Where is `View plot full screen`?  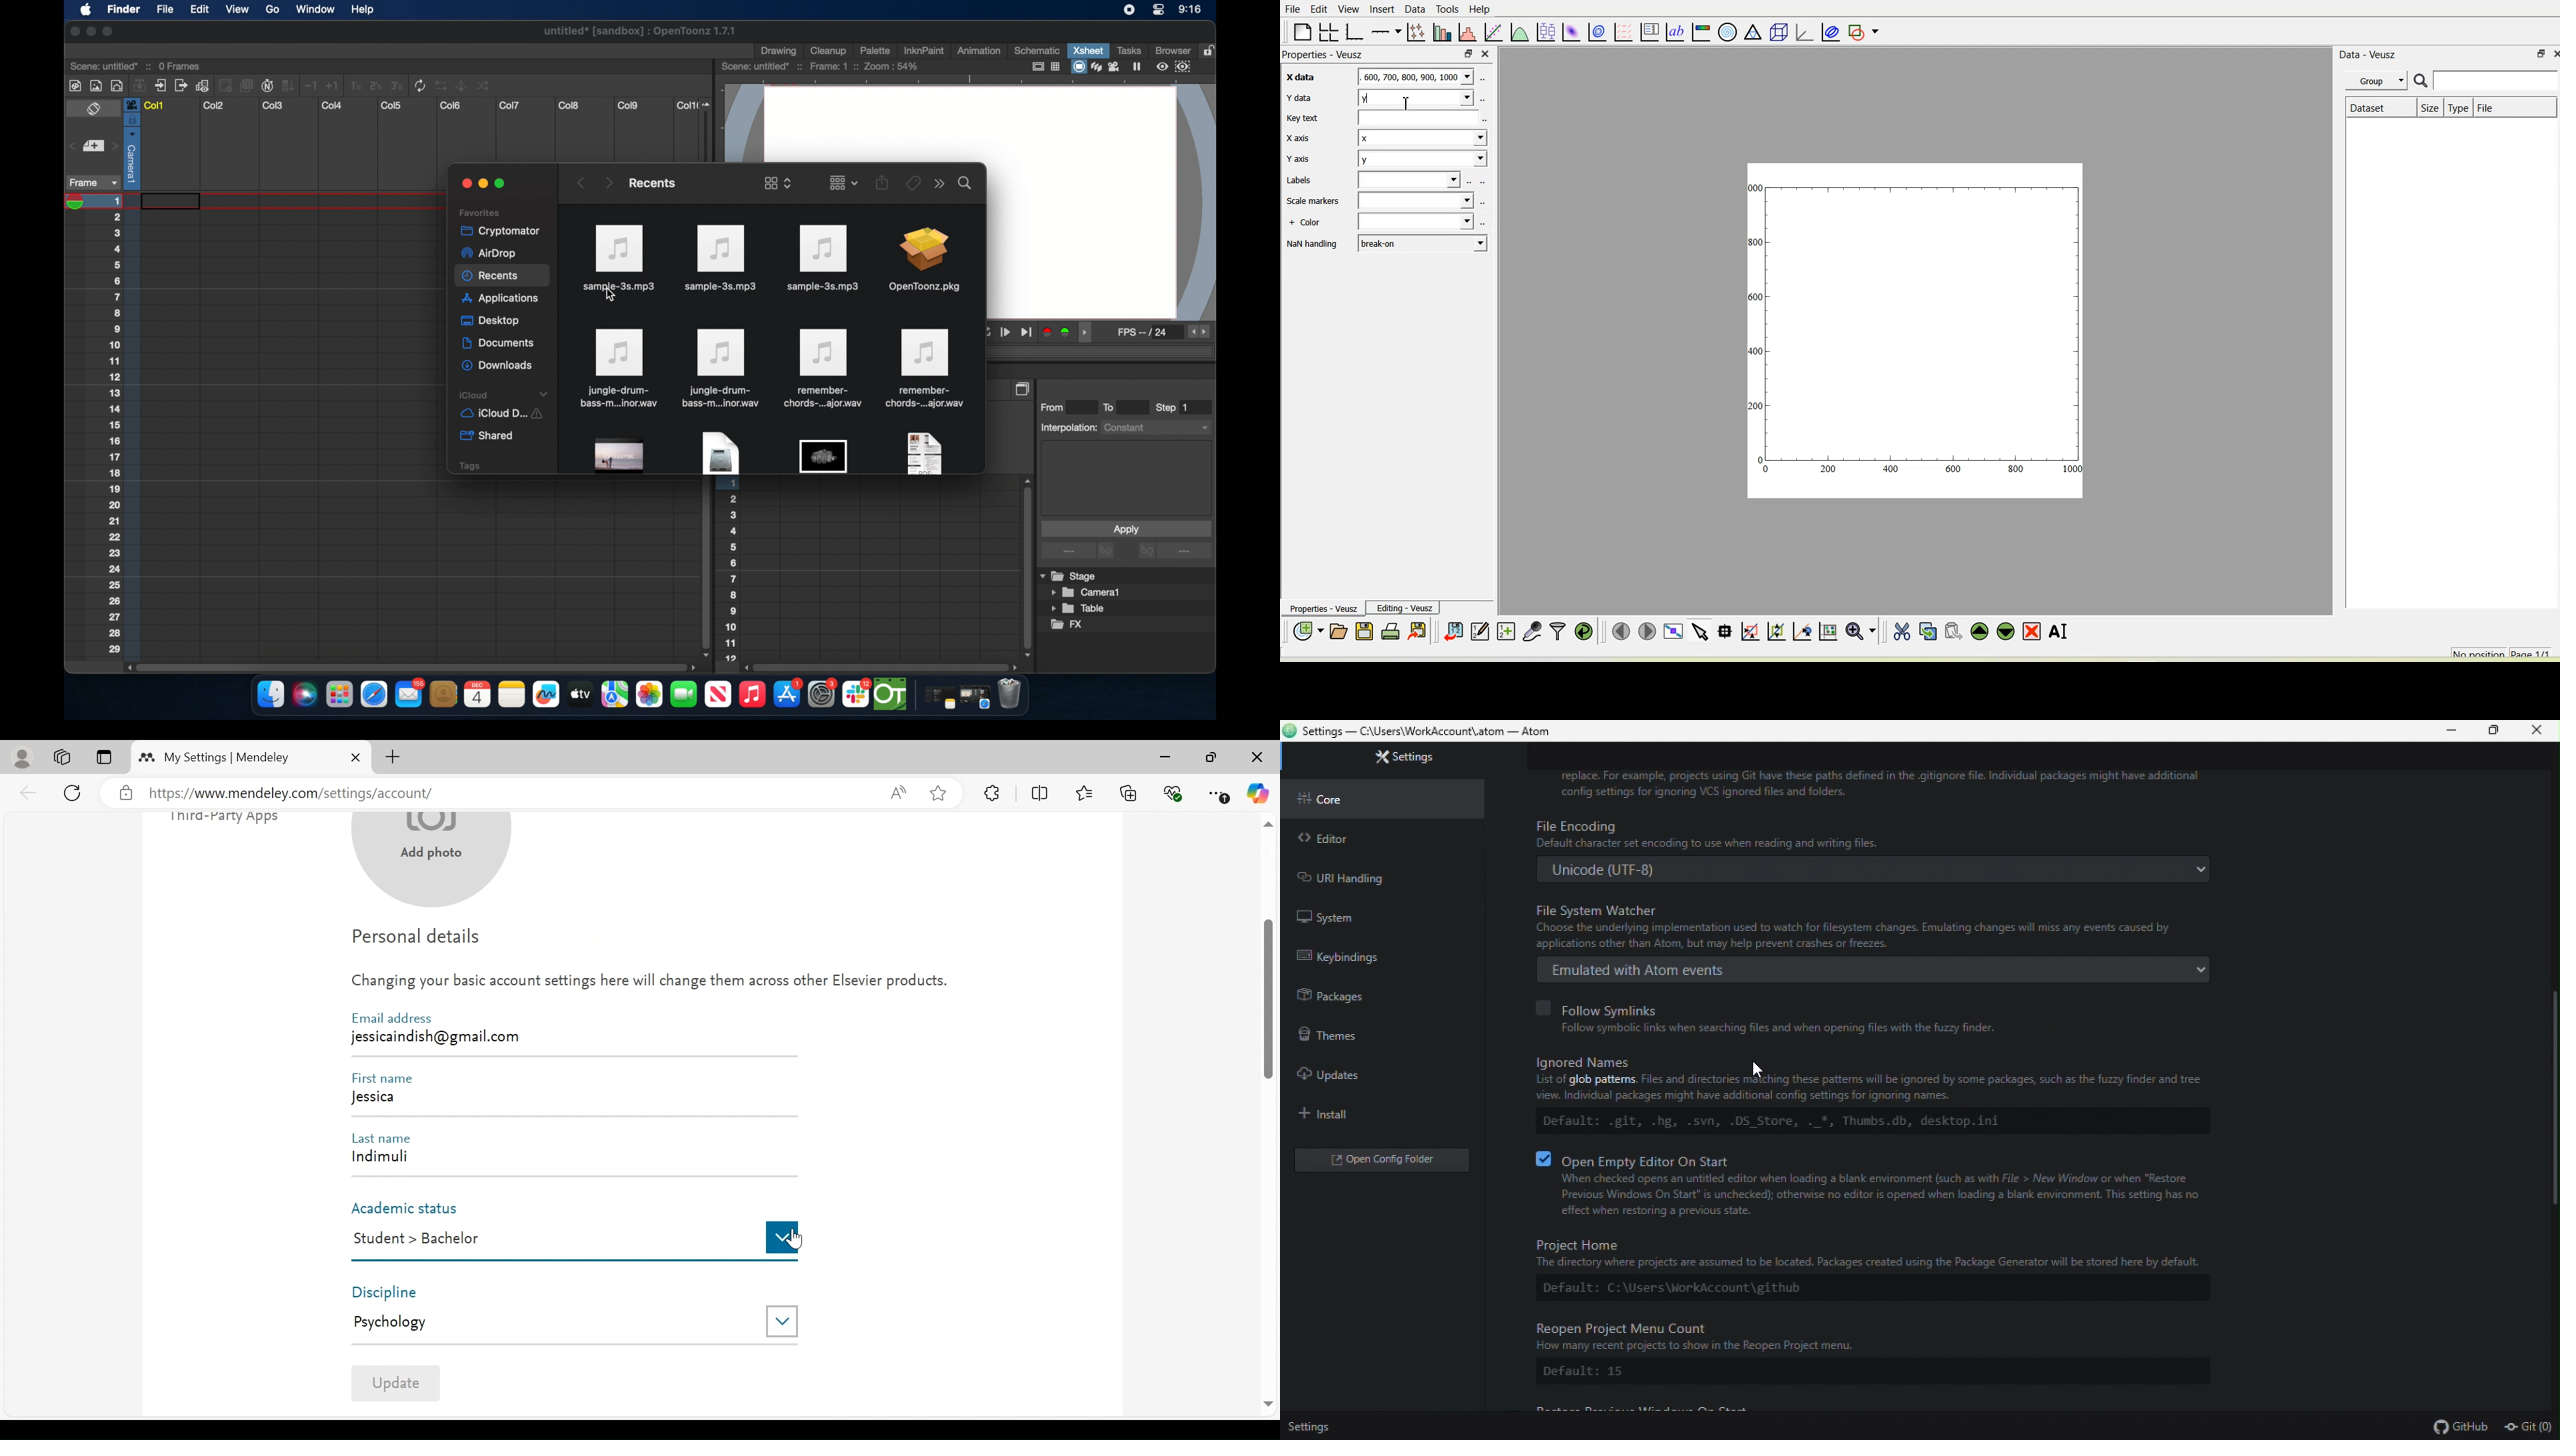
View plot full screen is located at coordinates (1673, 631).